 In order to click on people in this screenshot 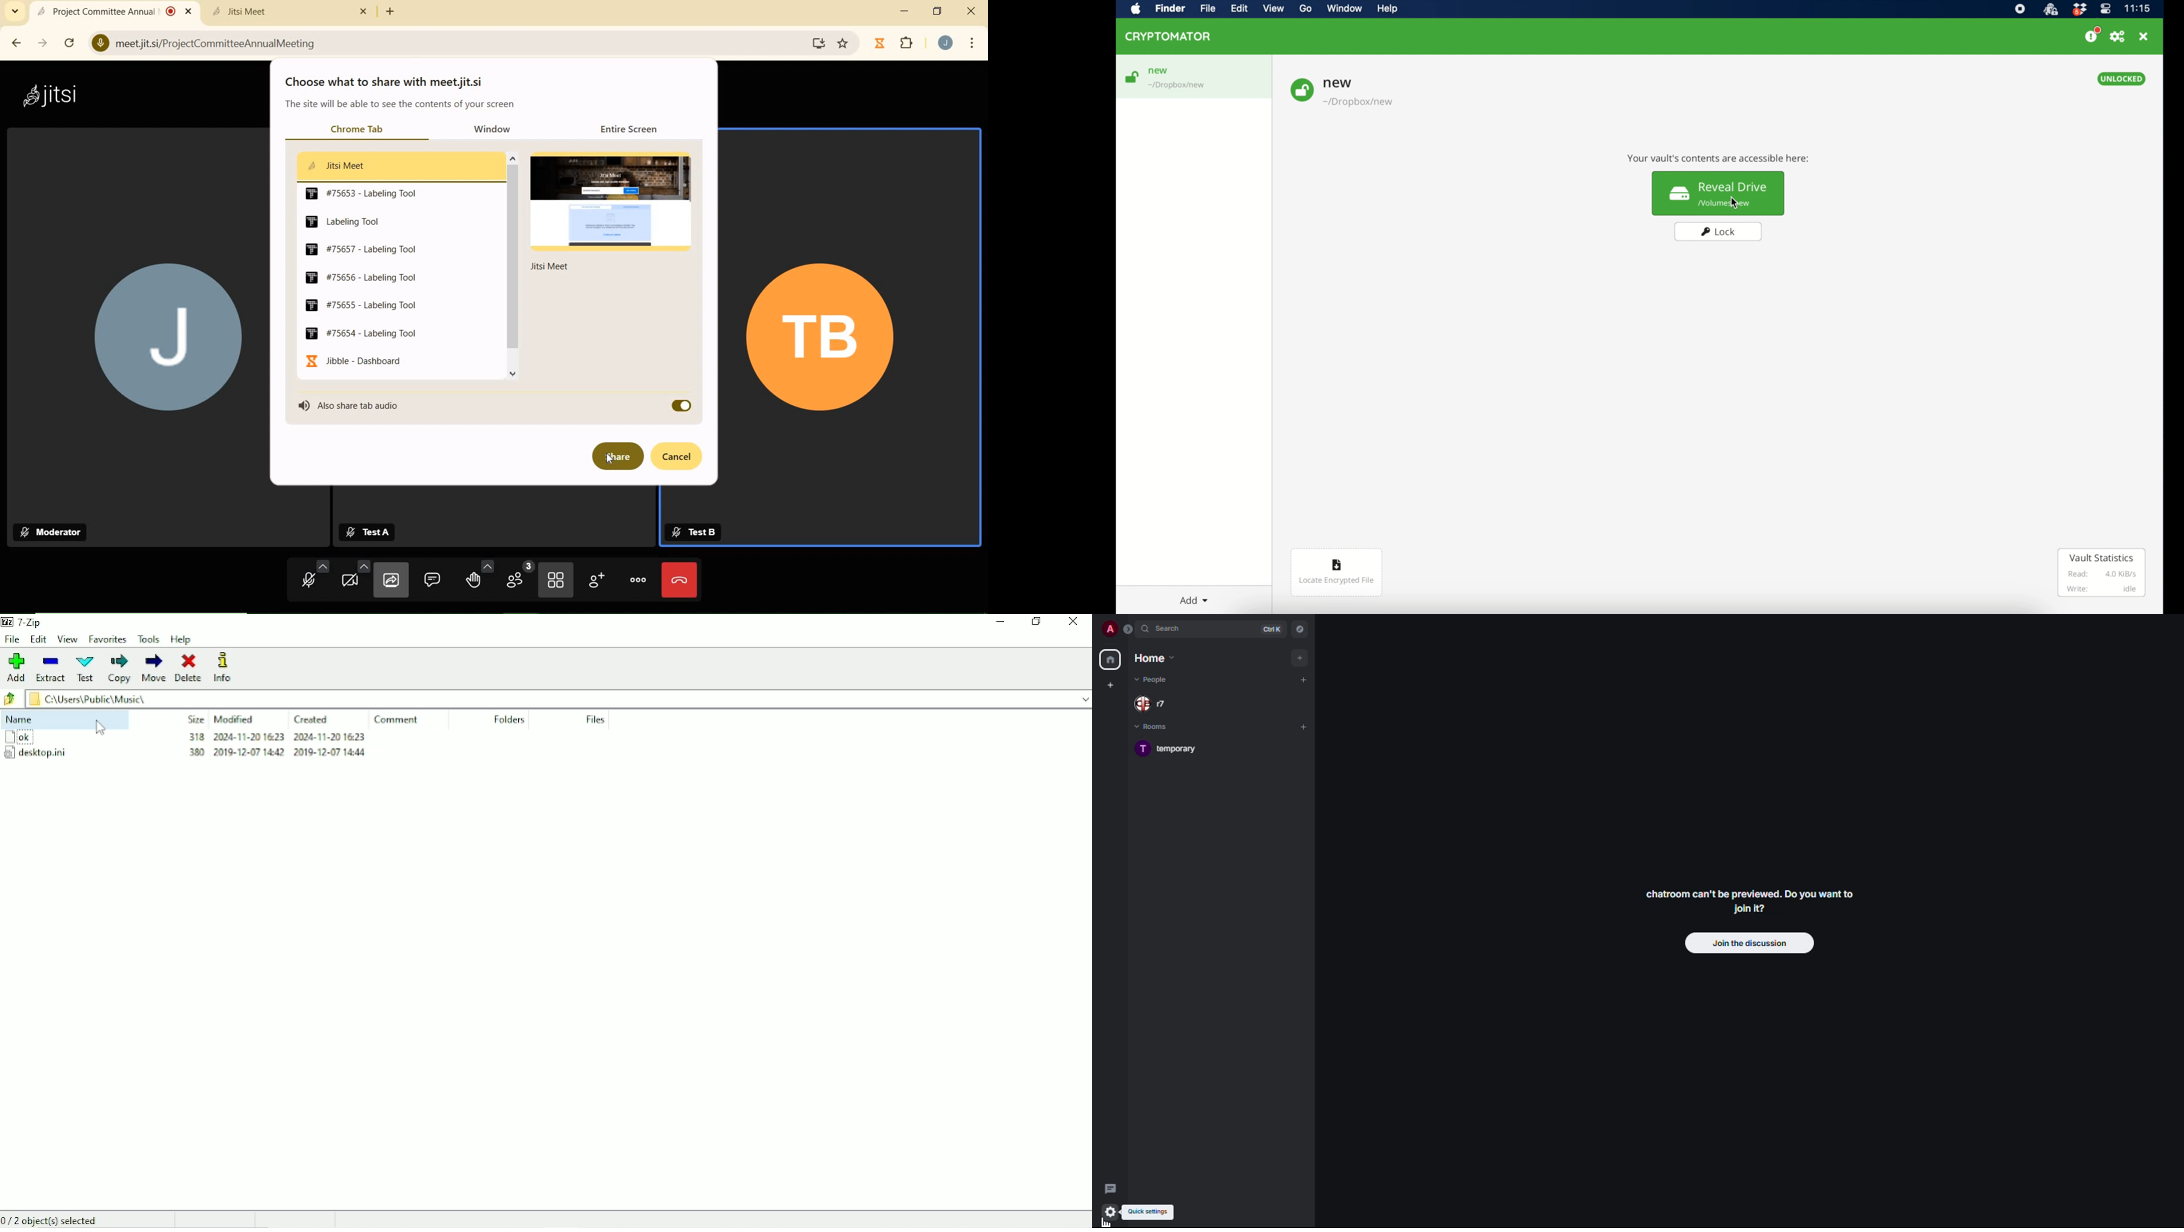, I will do `click(1153, 704)`.